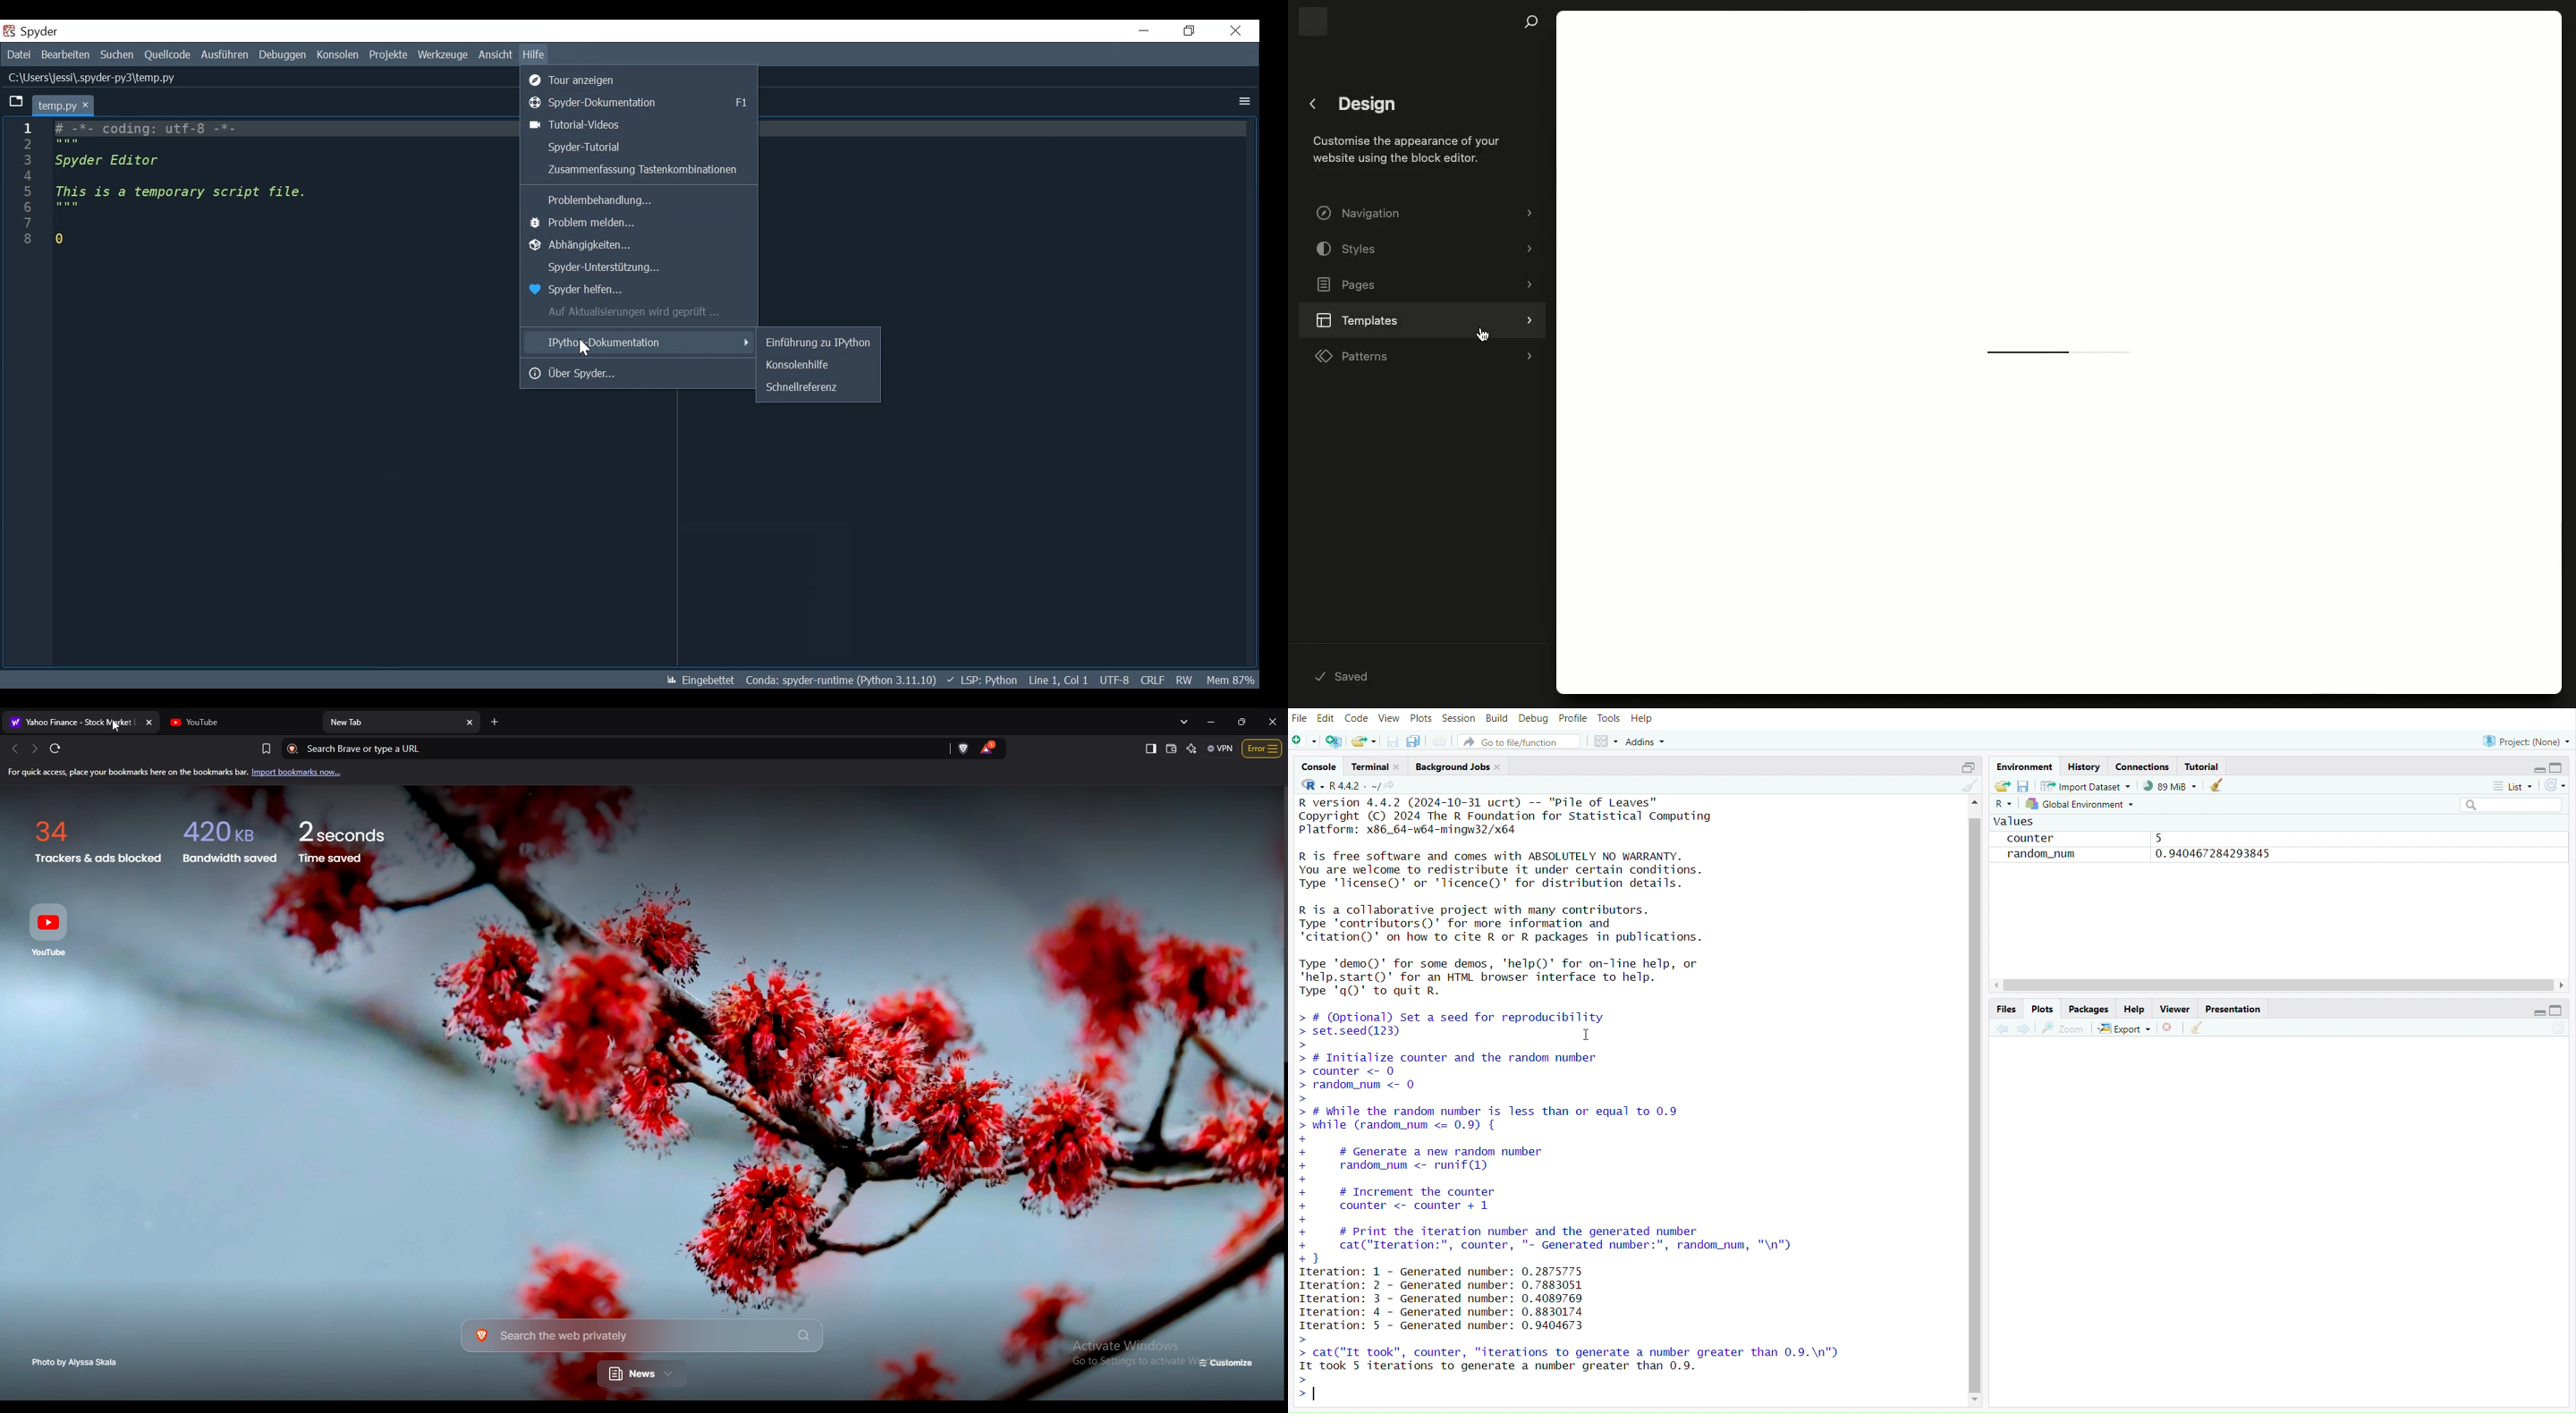 The height and width of the screenshot is (1428, 2576). Describe the element at coordinates (640, 246) in the screenshot. I see `Dependencies` at that location.